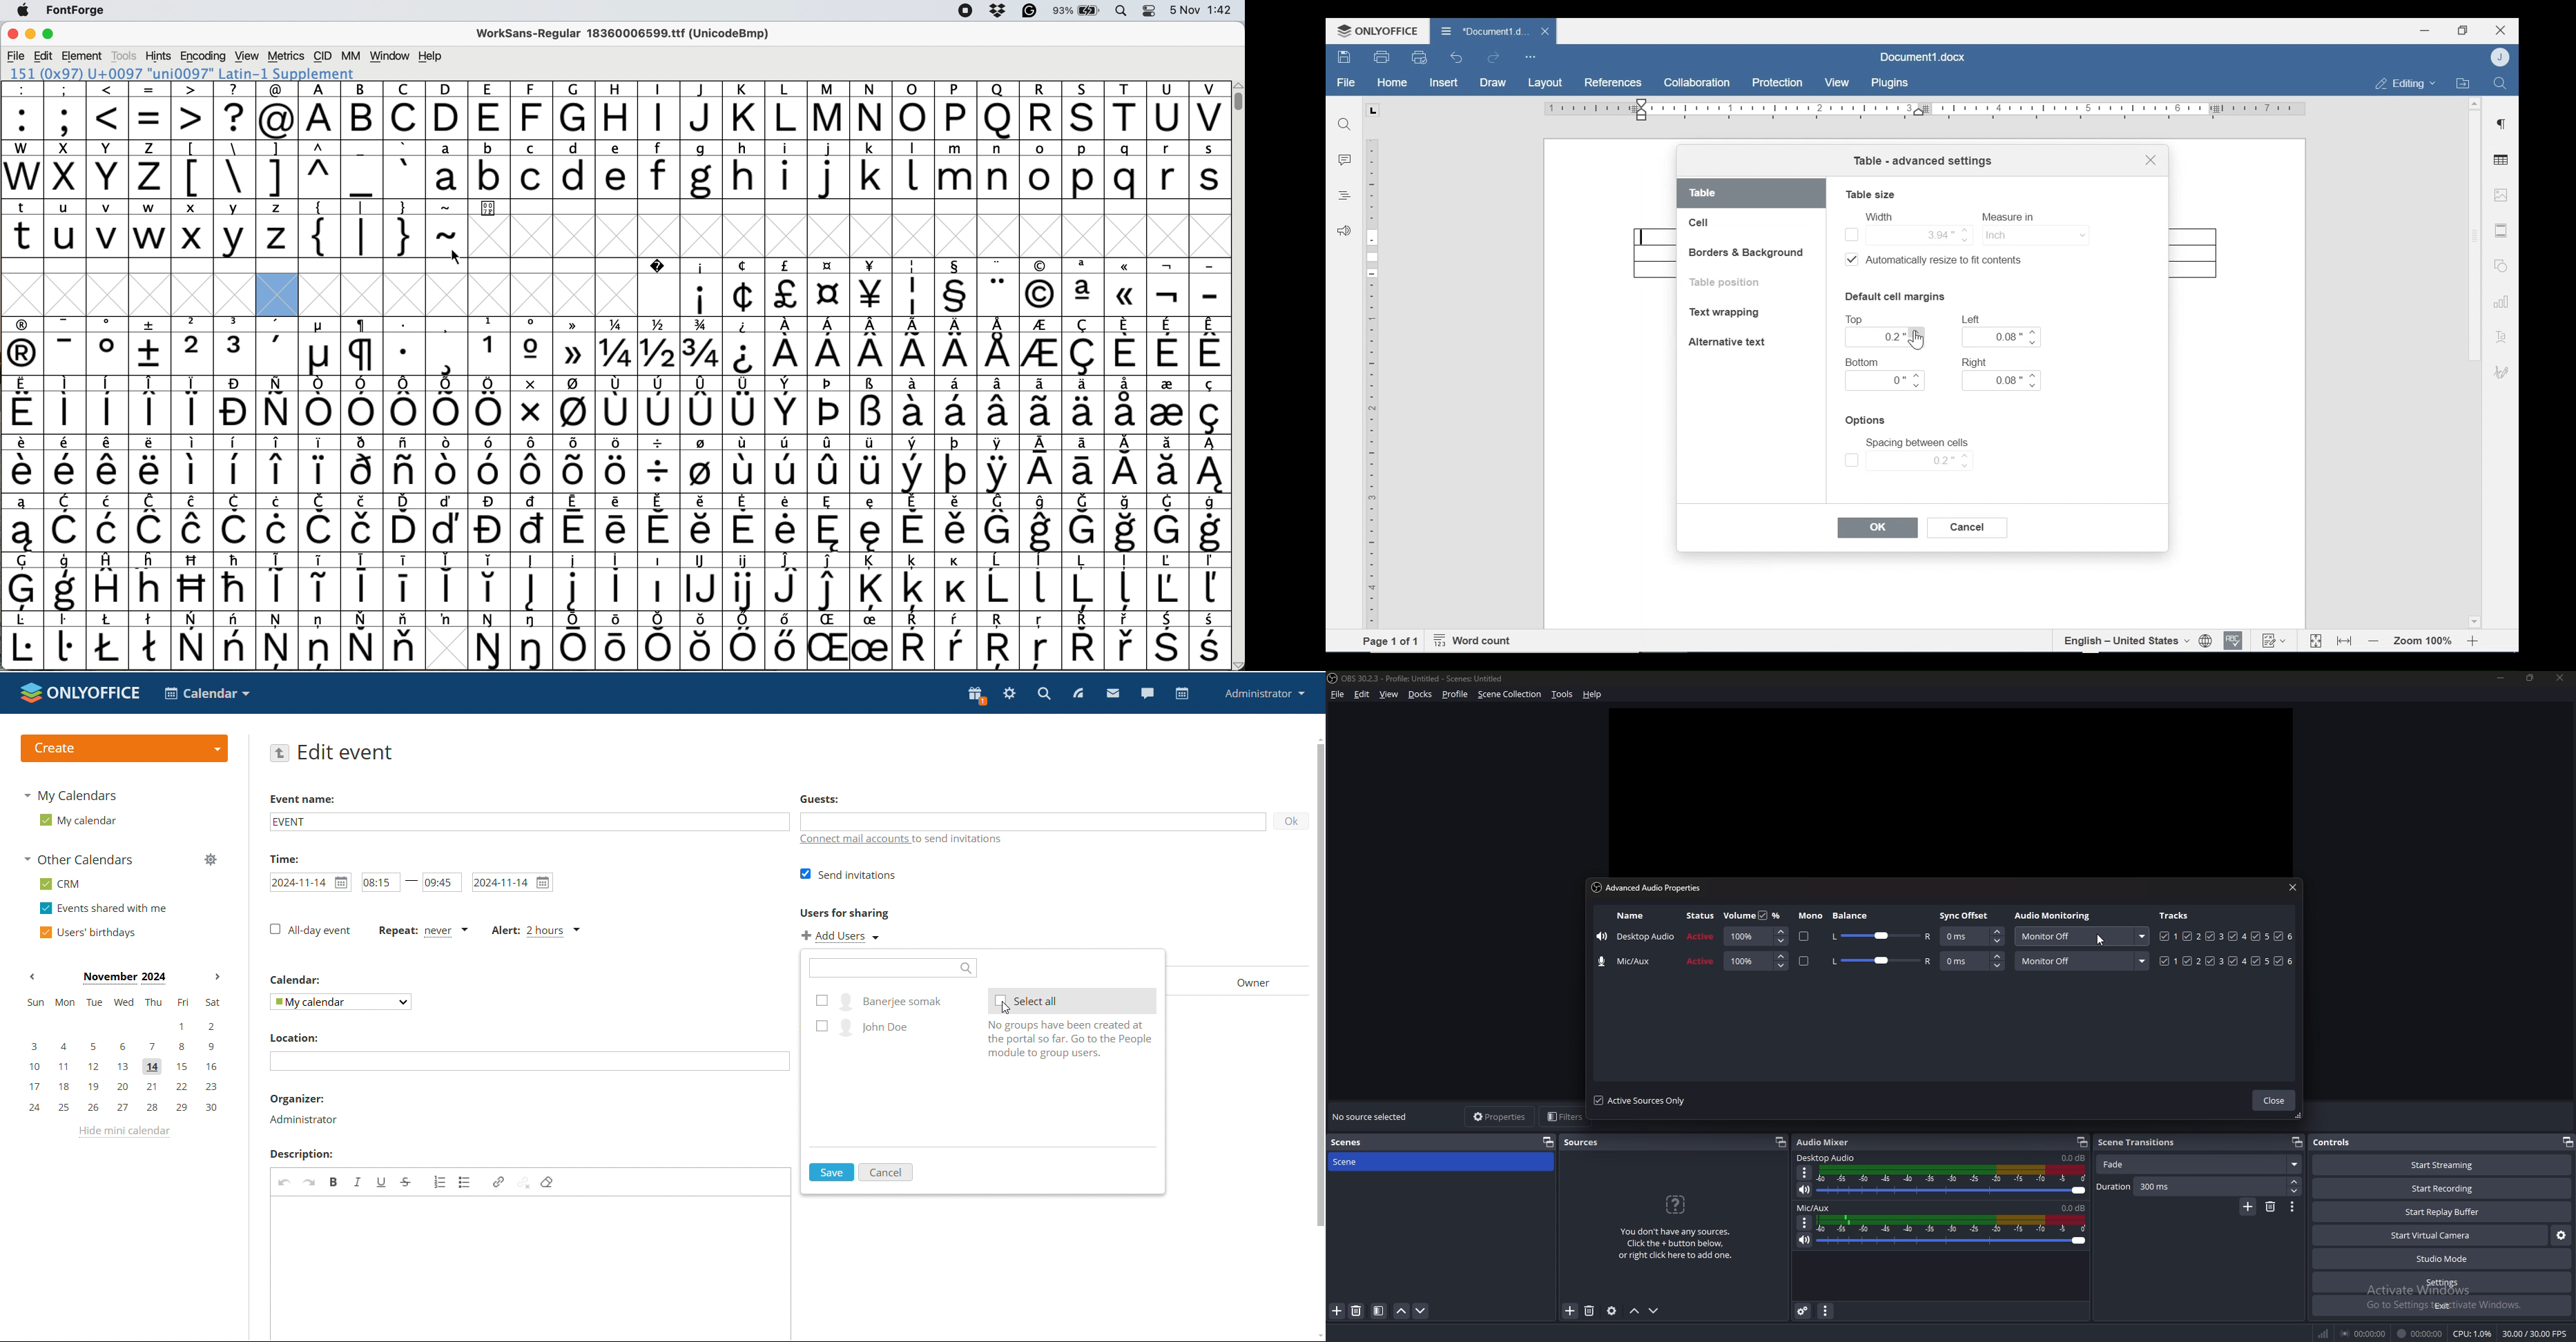 This screenshot has width=2576, height=1344. I want to click on encoding, so click(204, 56).